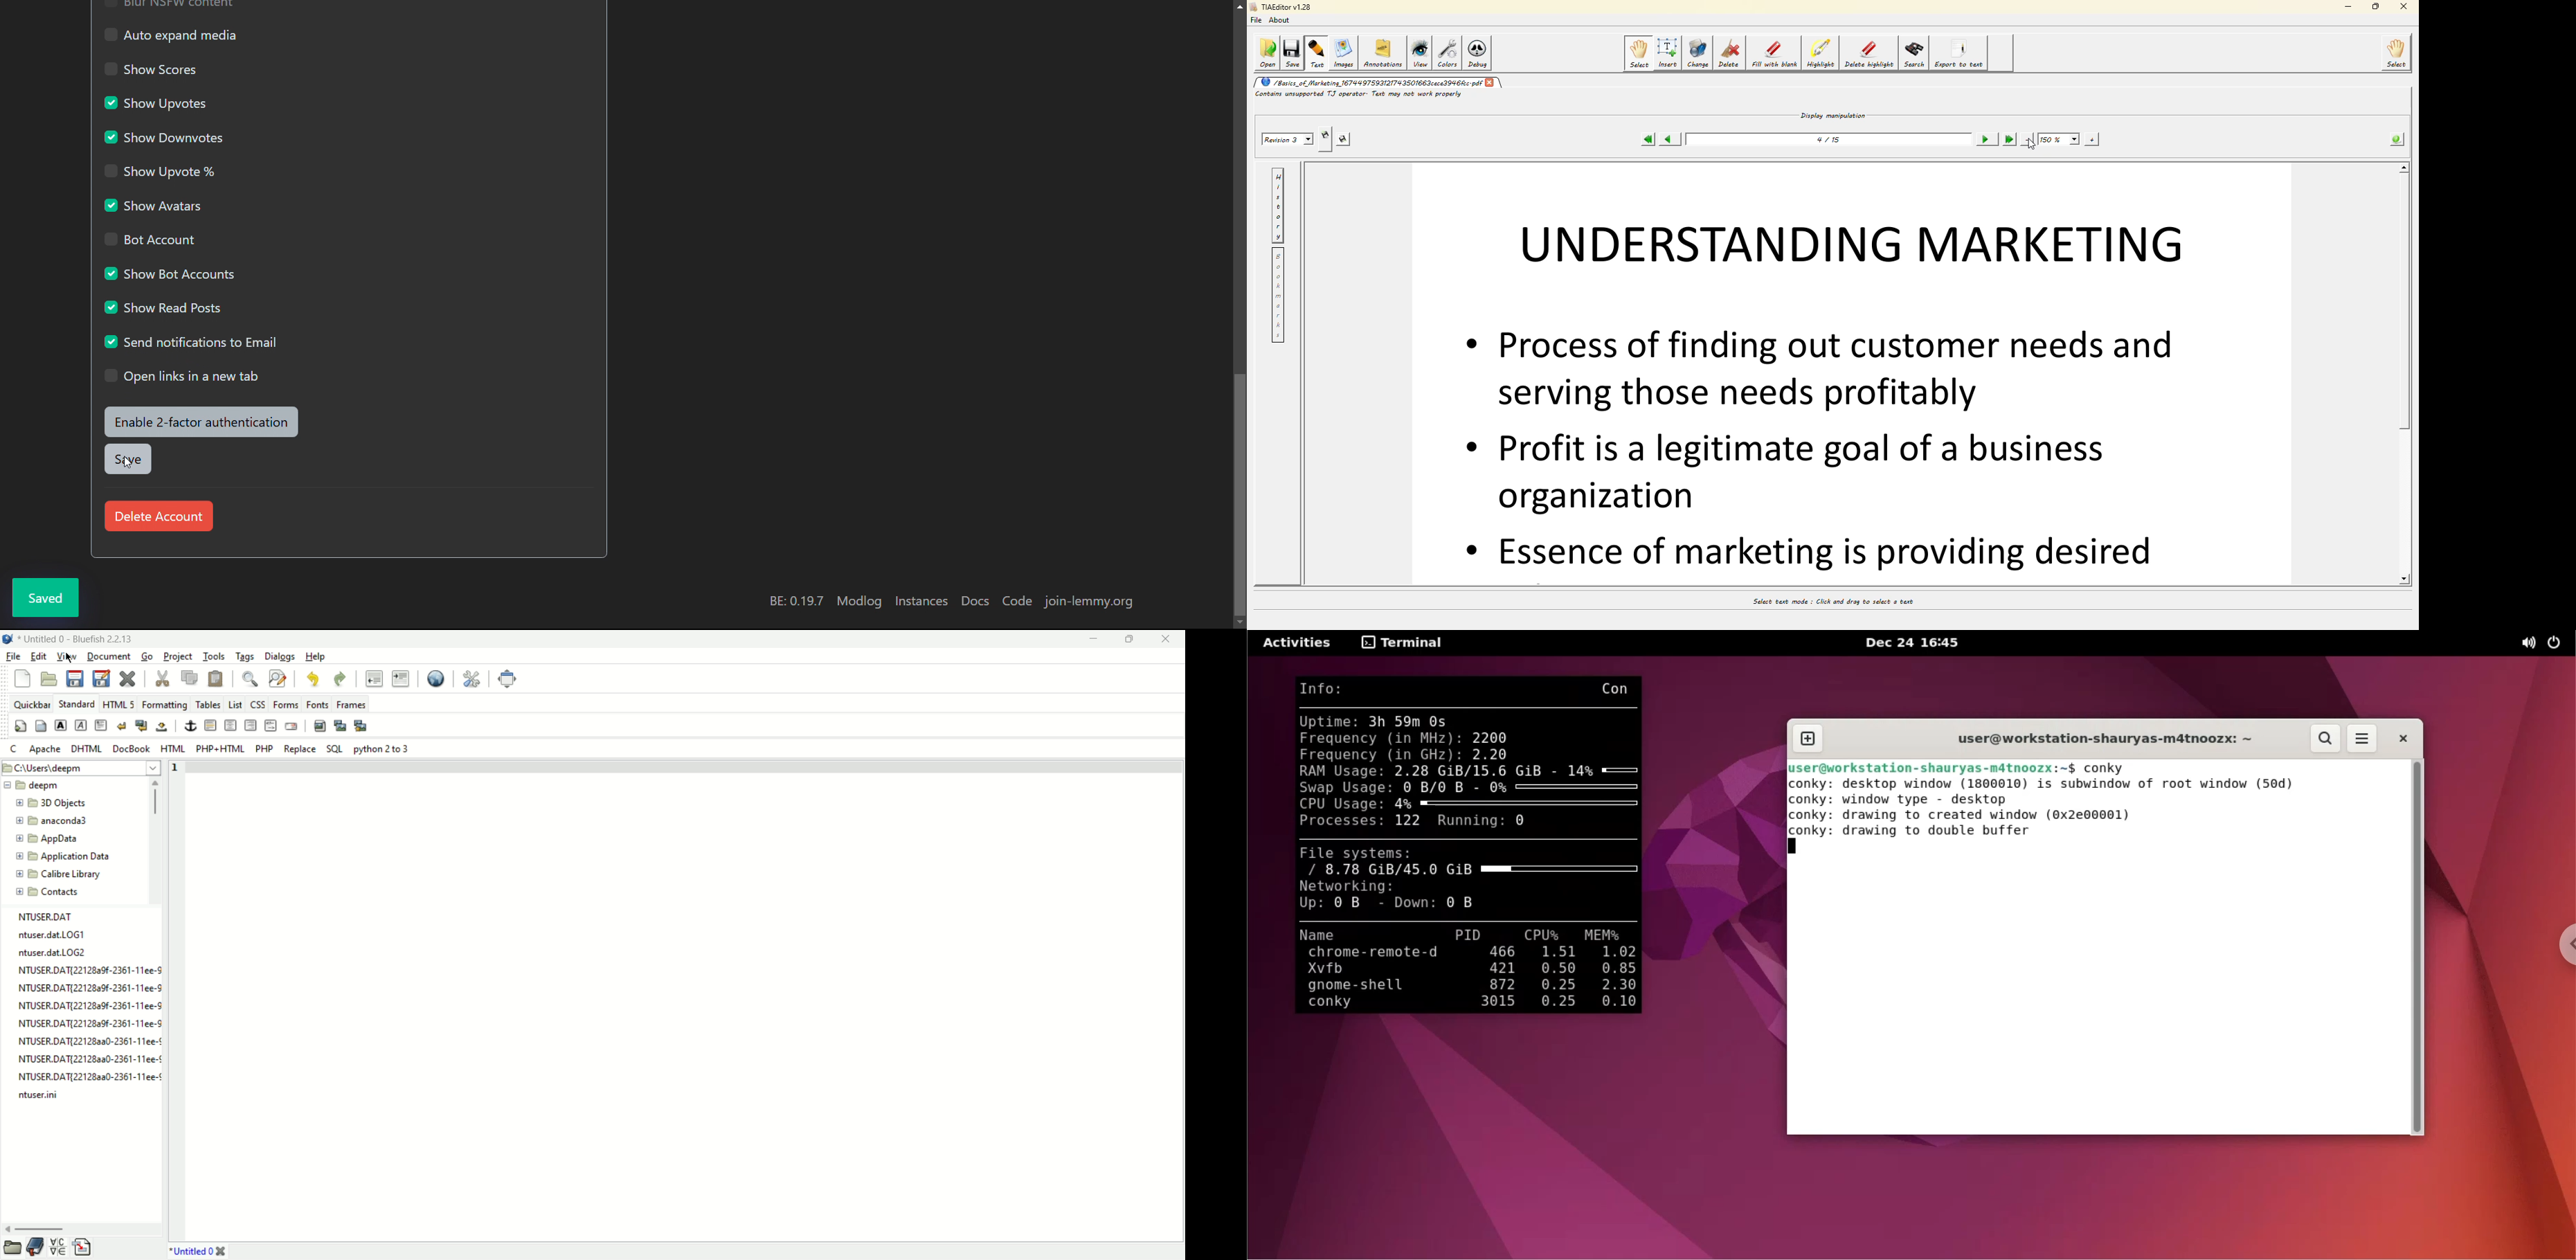 The height and width of the screenshot is (1260, 2576). I want to click on open file, so click(48, 678).